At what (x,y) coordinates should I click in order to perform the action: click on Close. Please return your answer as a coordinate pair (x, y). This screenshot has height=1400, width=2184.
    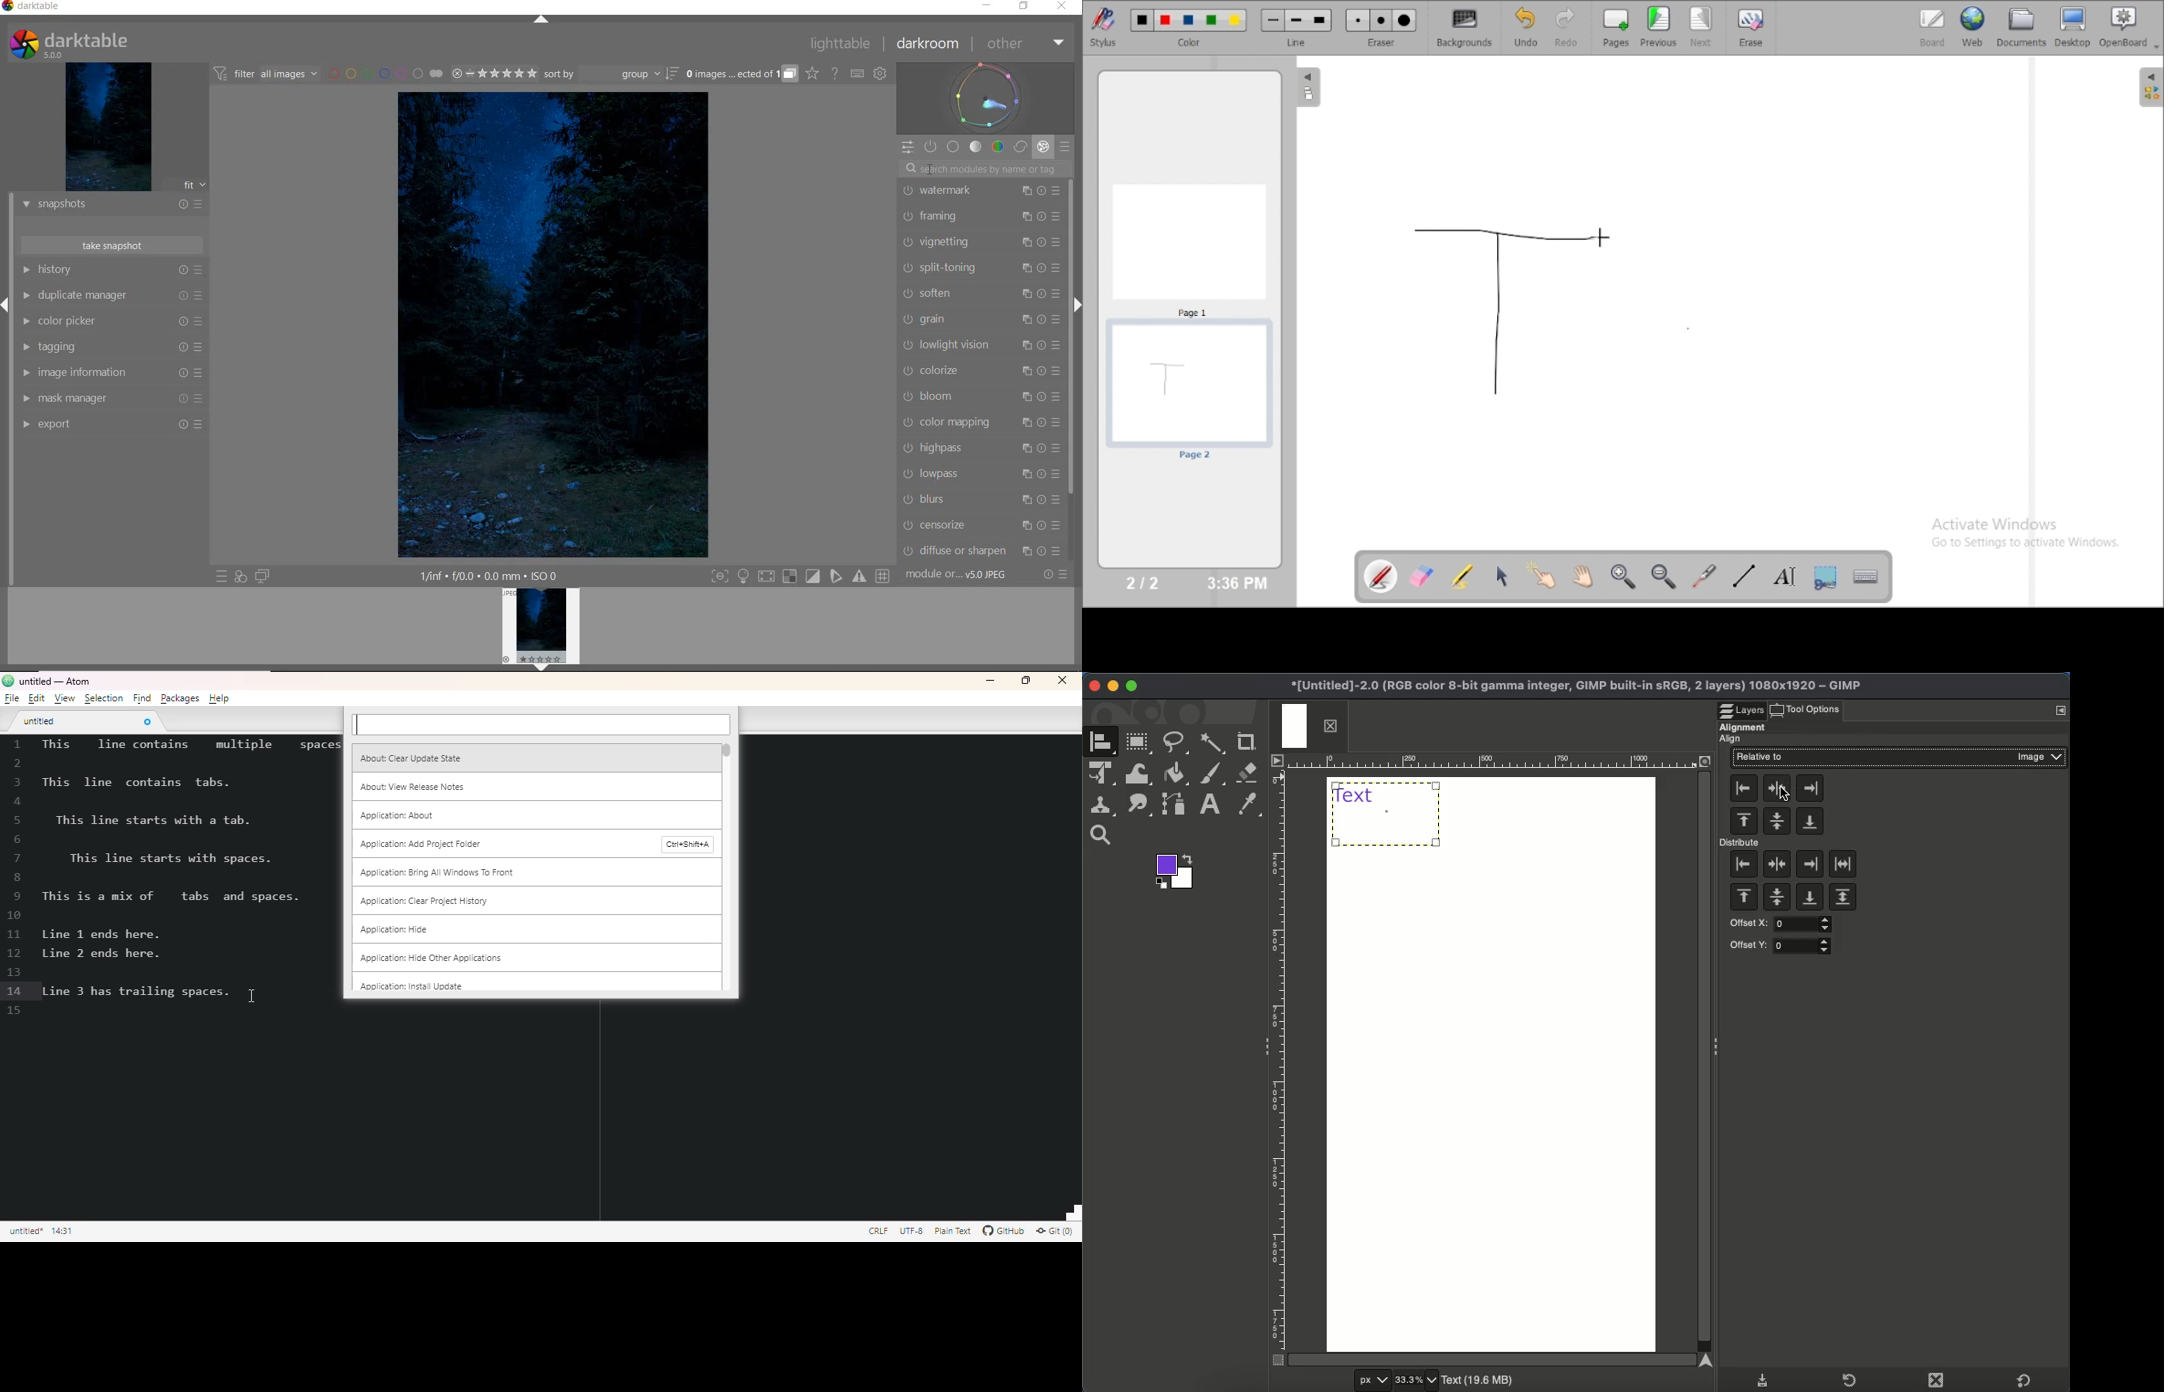
    Looking at the image, I should click on (1094, 686).